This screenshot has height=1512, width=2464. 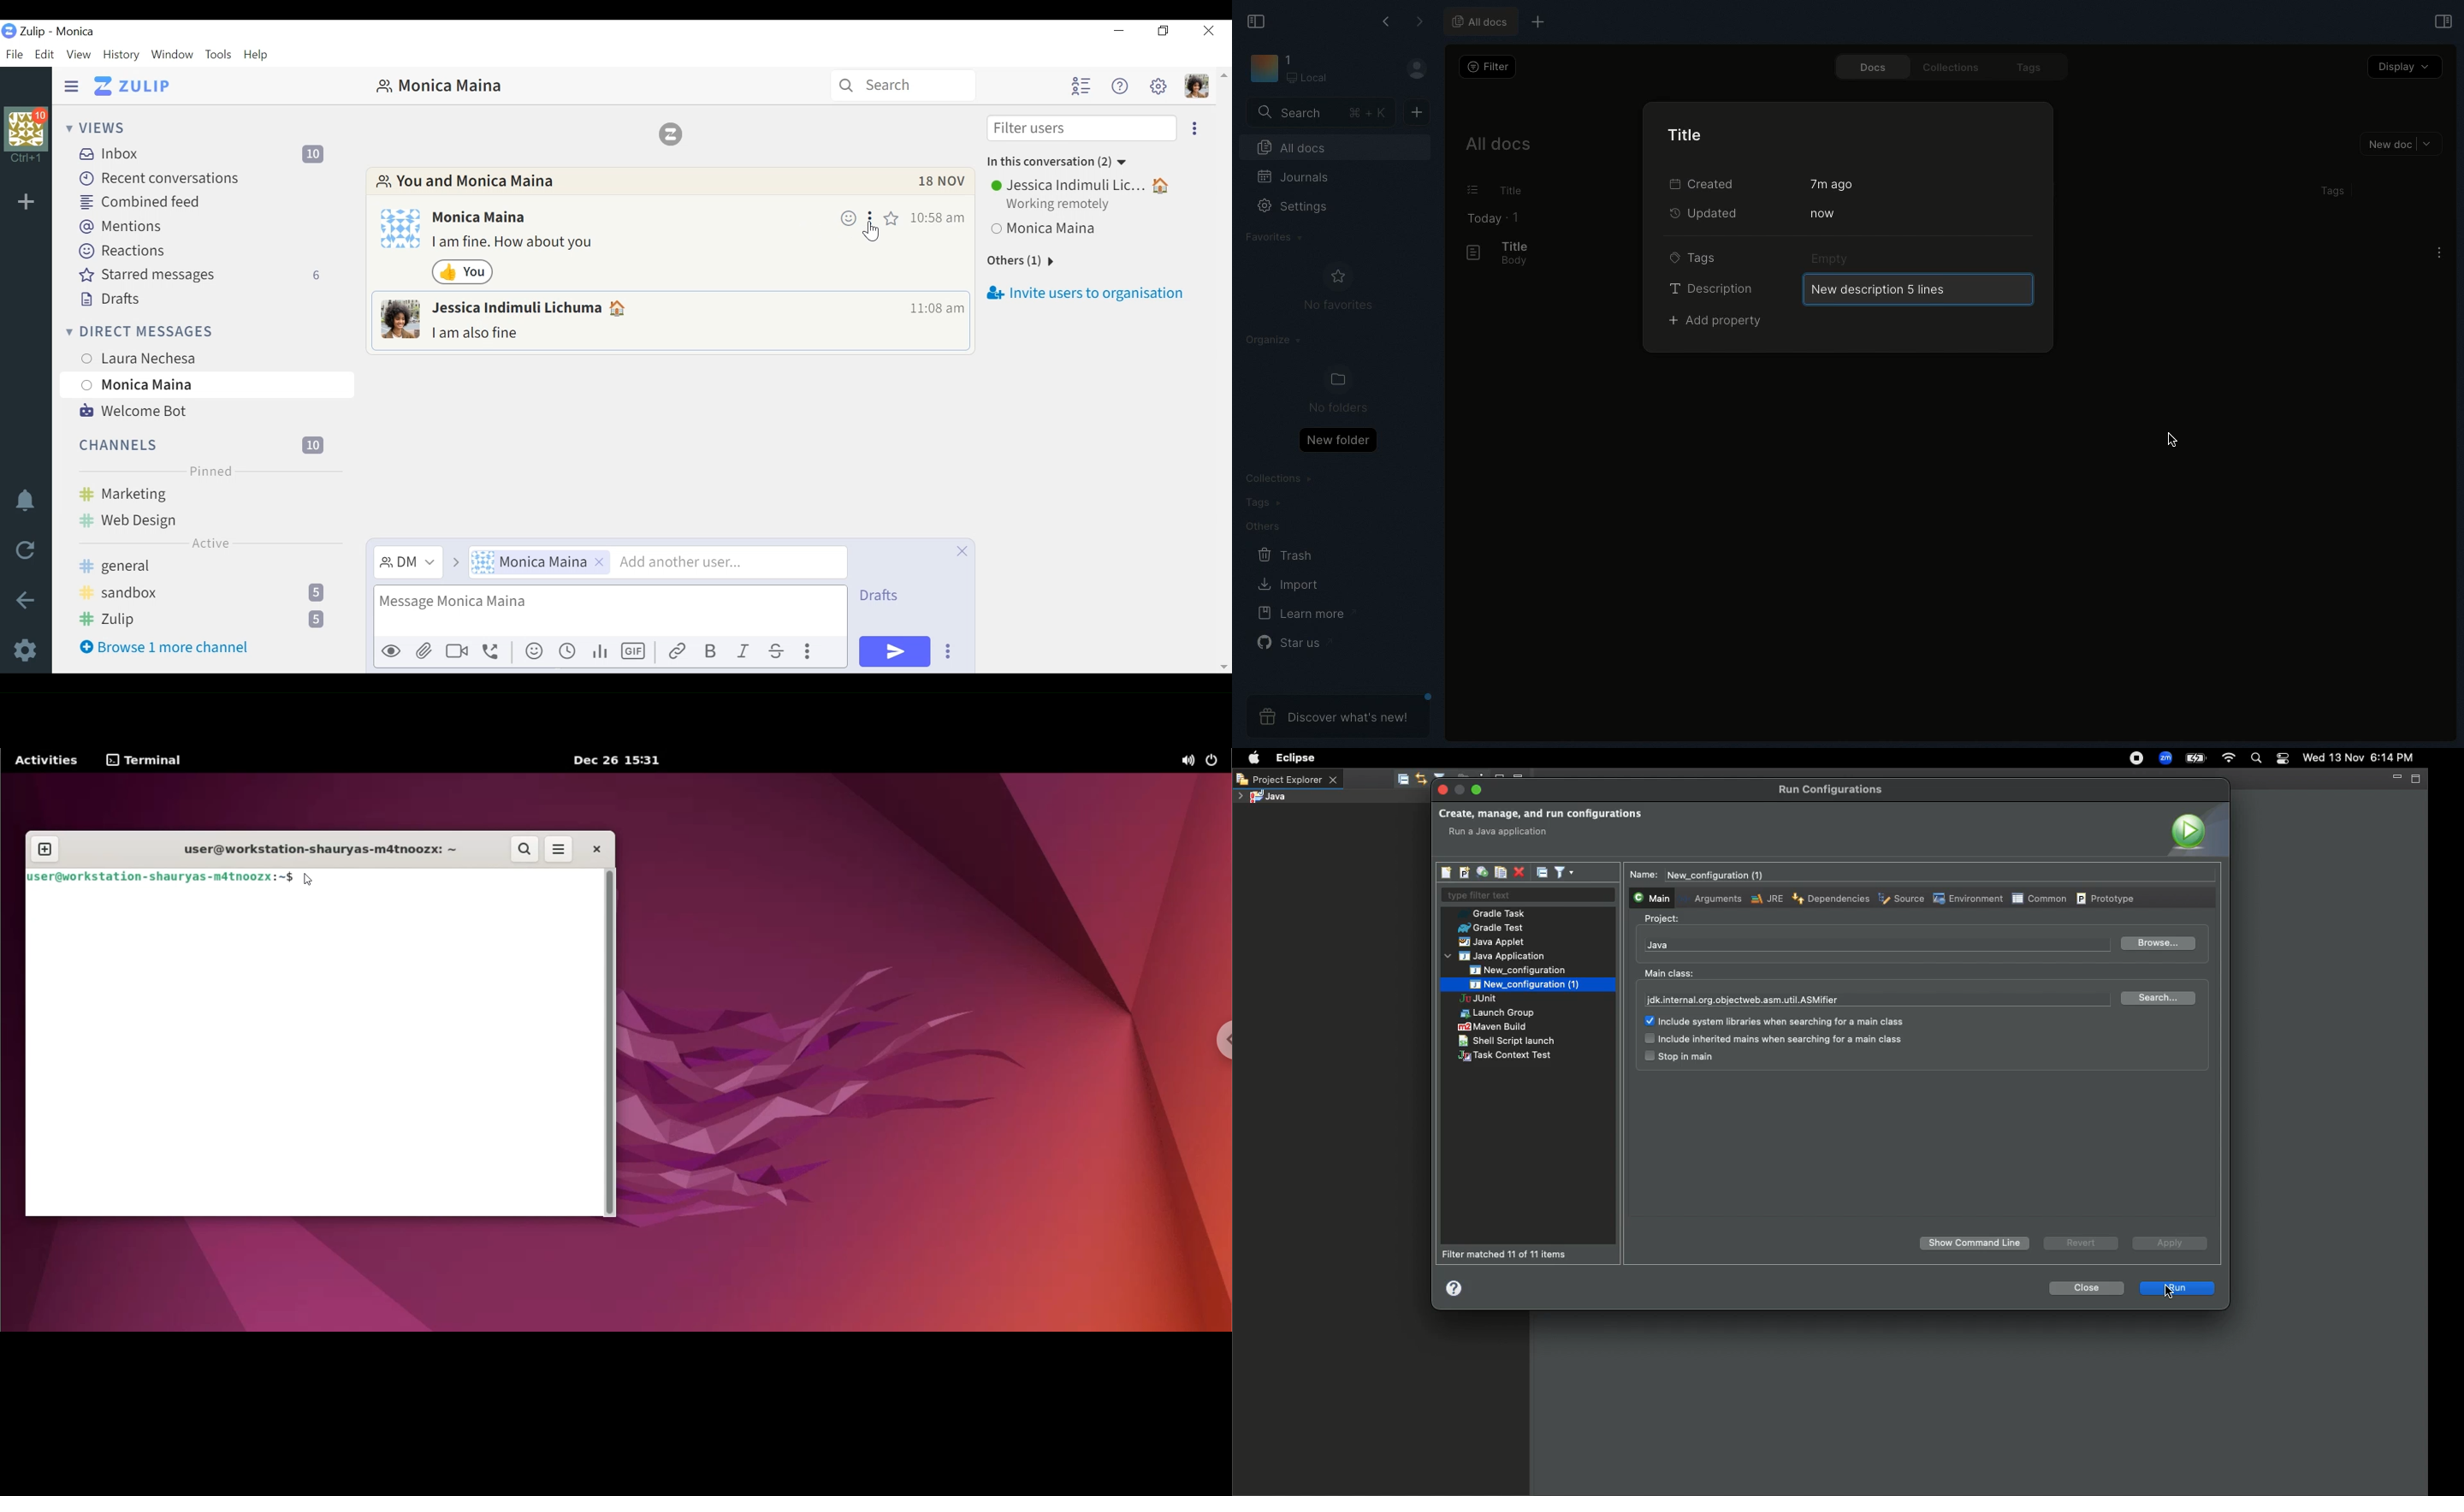 What do you see at coordinates (132, 411) in the screenshot?
I see `Welcome Bot` at bounding box center [132, 411].